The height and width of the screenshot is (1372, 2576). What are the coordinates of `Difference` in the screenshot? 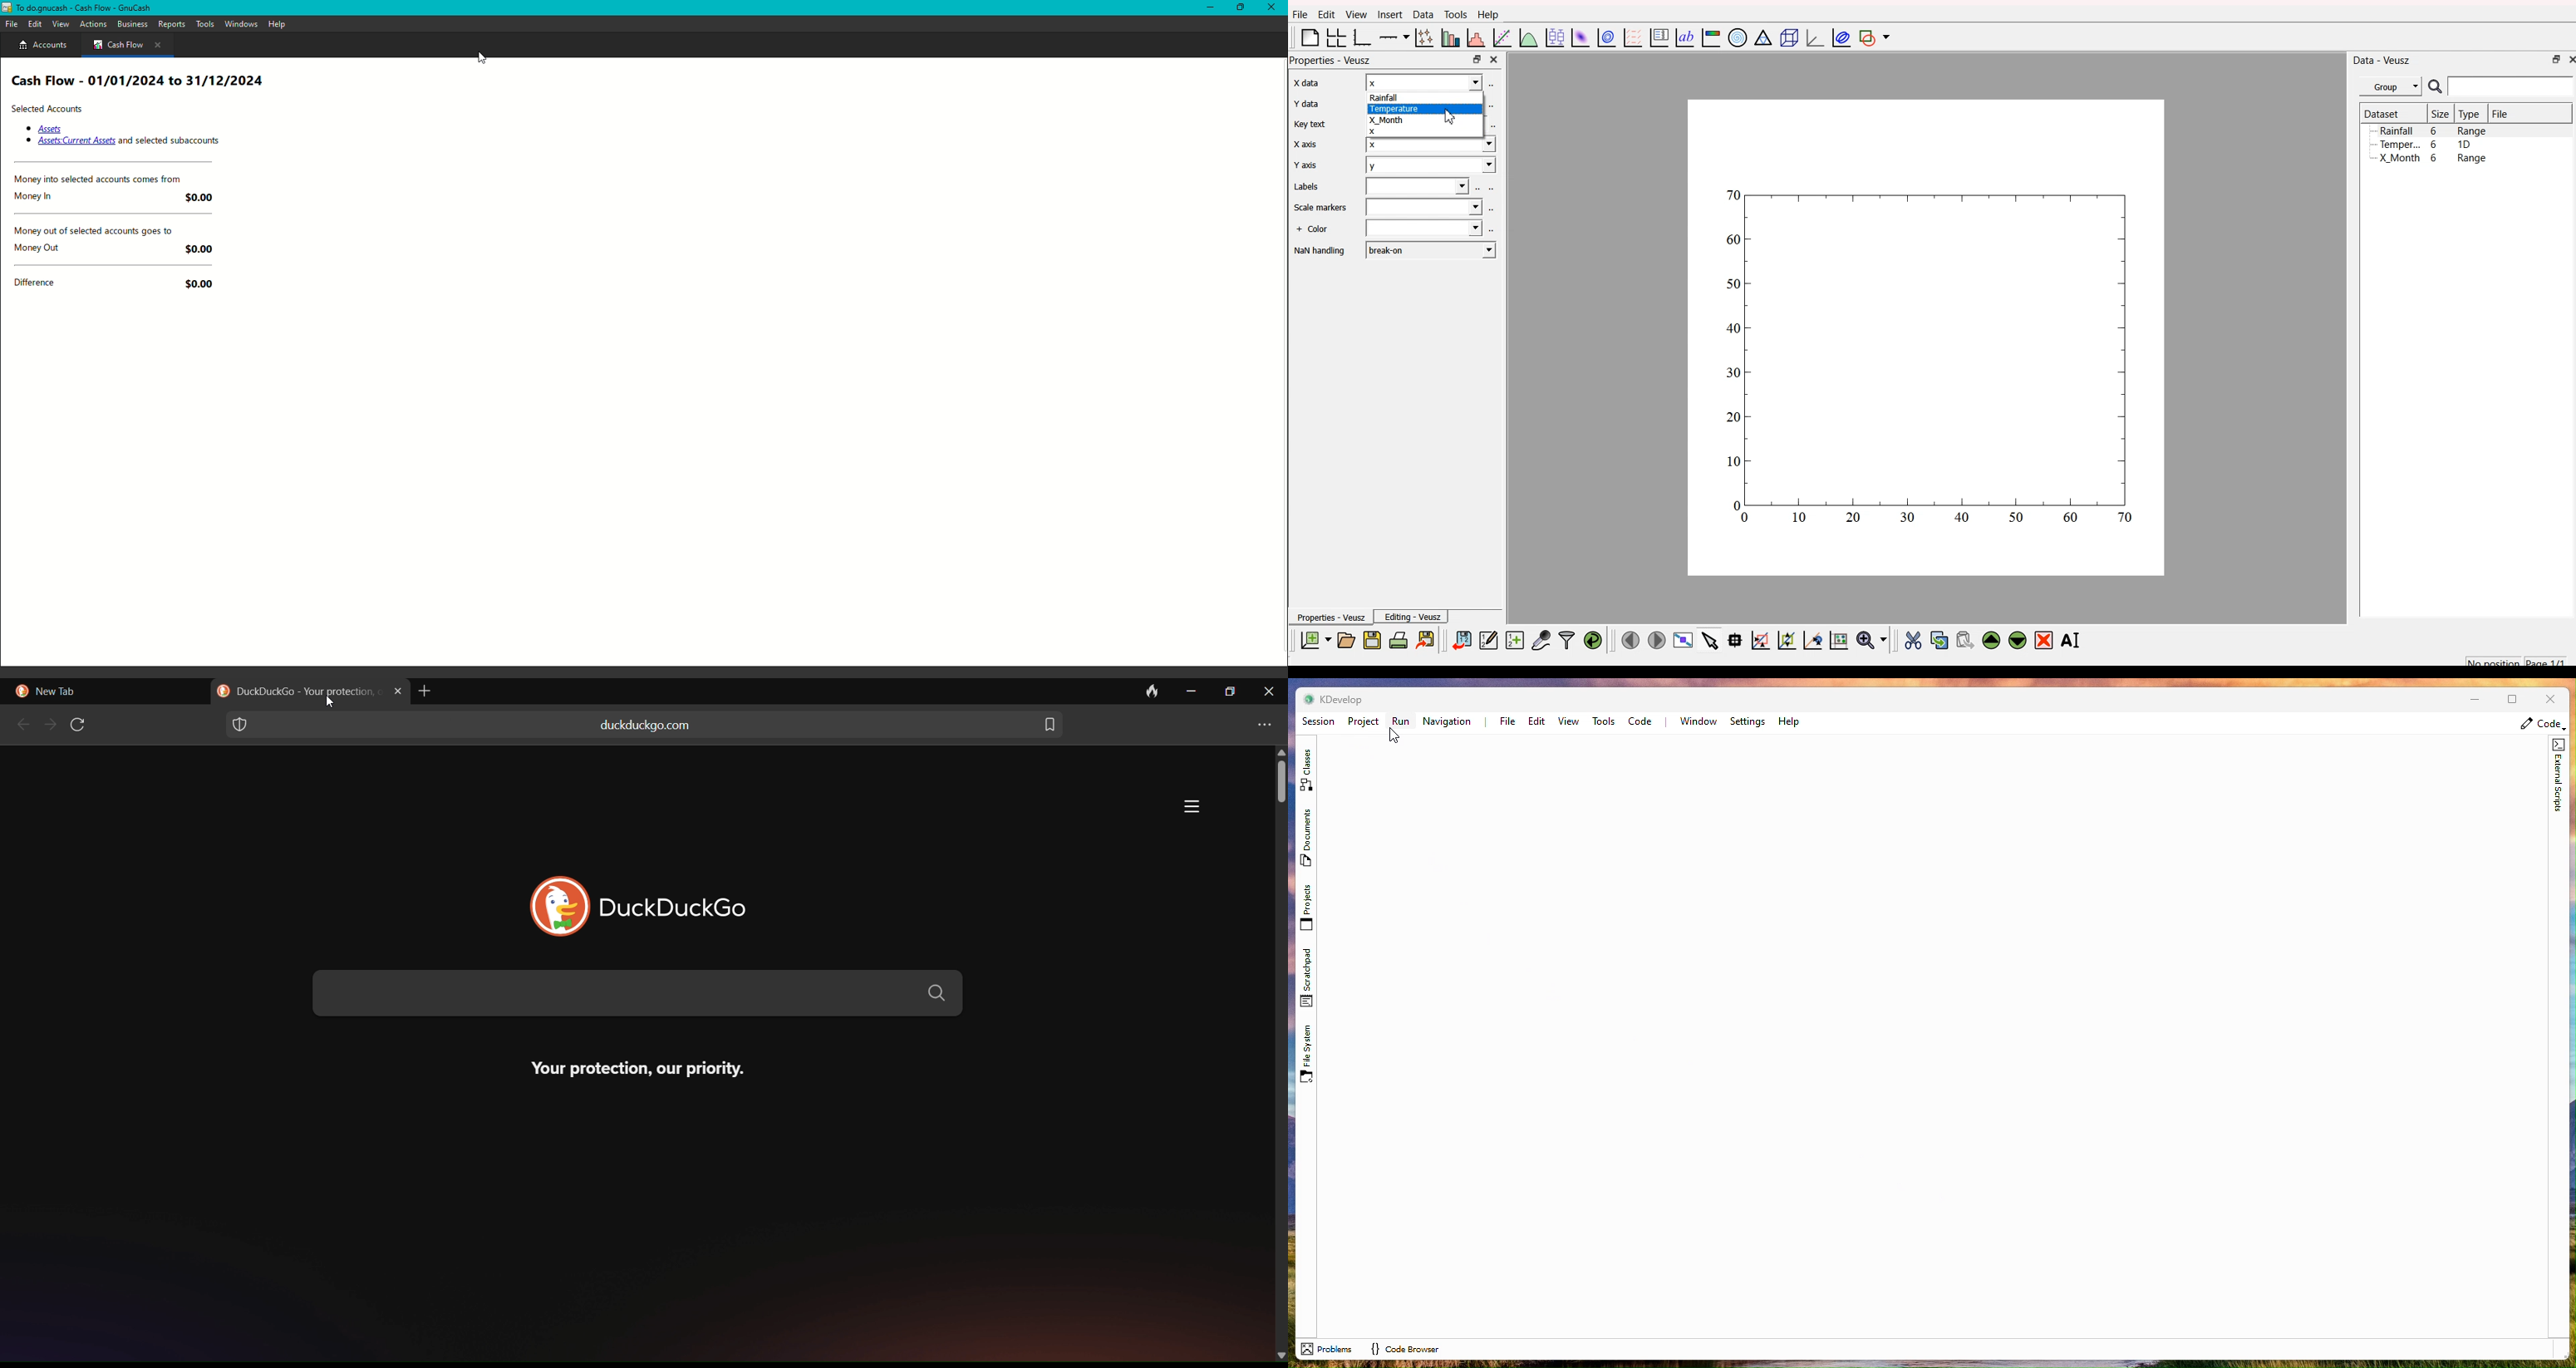 It's located at (38, 282).